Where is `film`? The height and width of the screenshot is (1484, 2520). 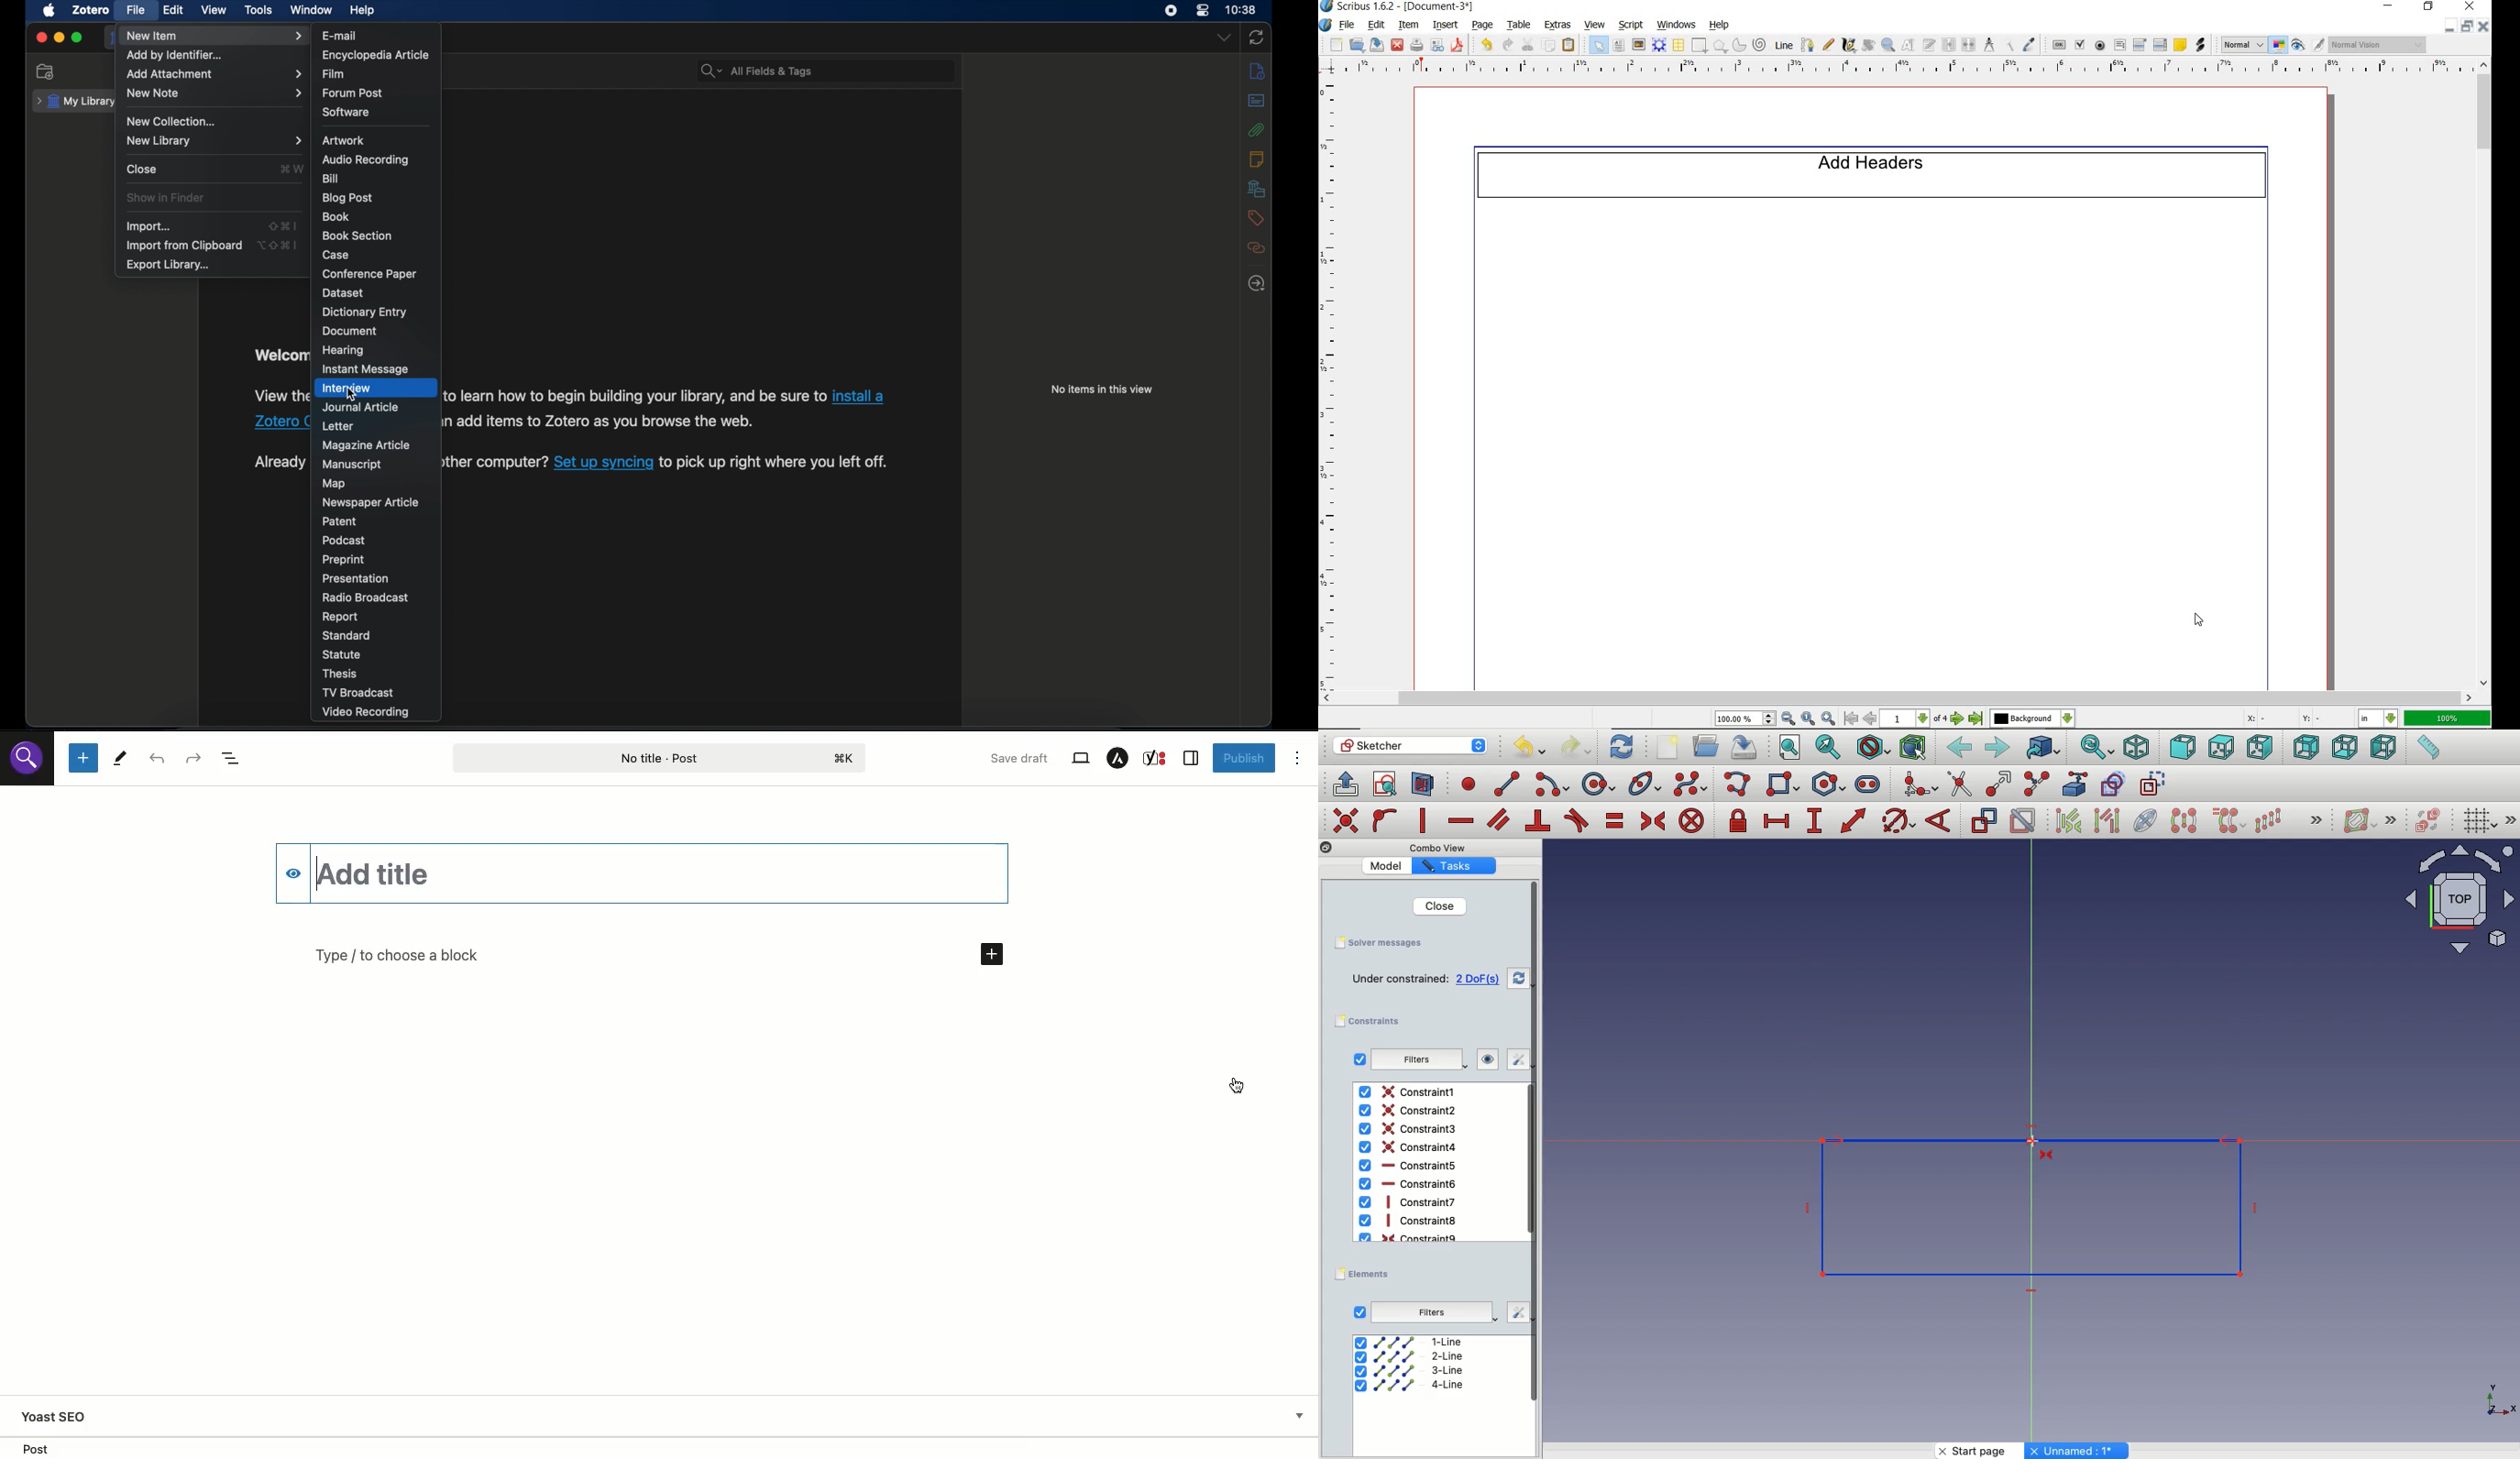 film is located at coordinates (334, 74).